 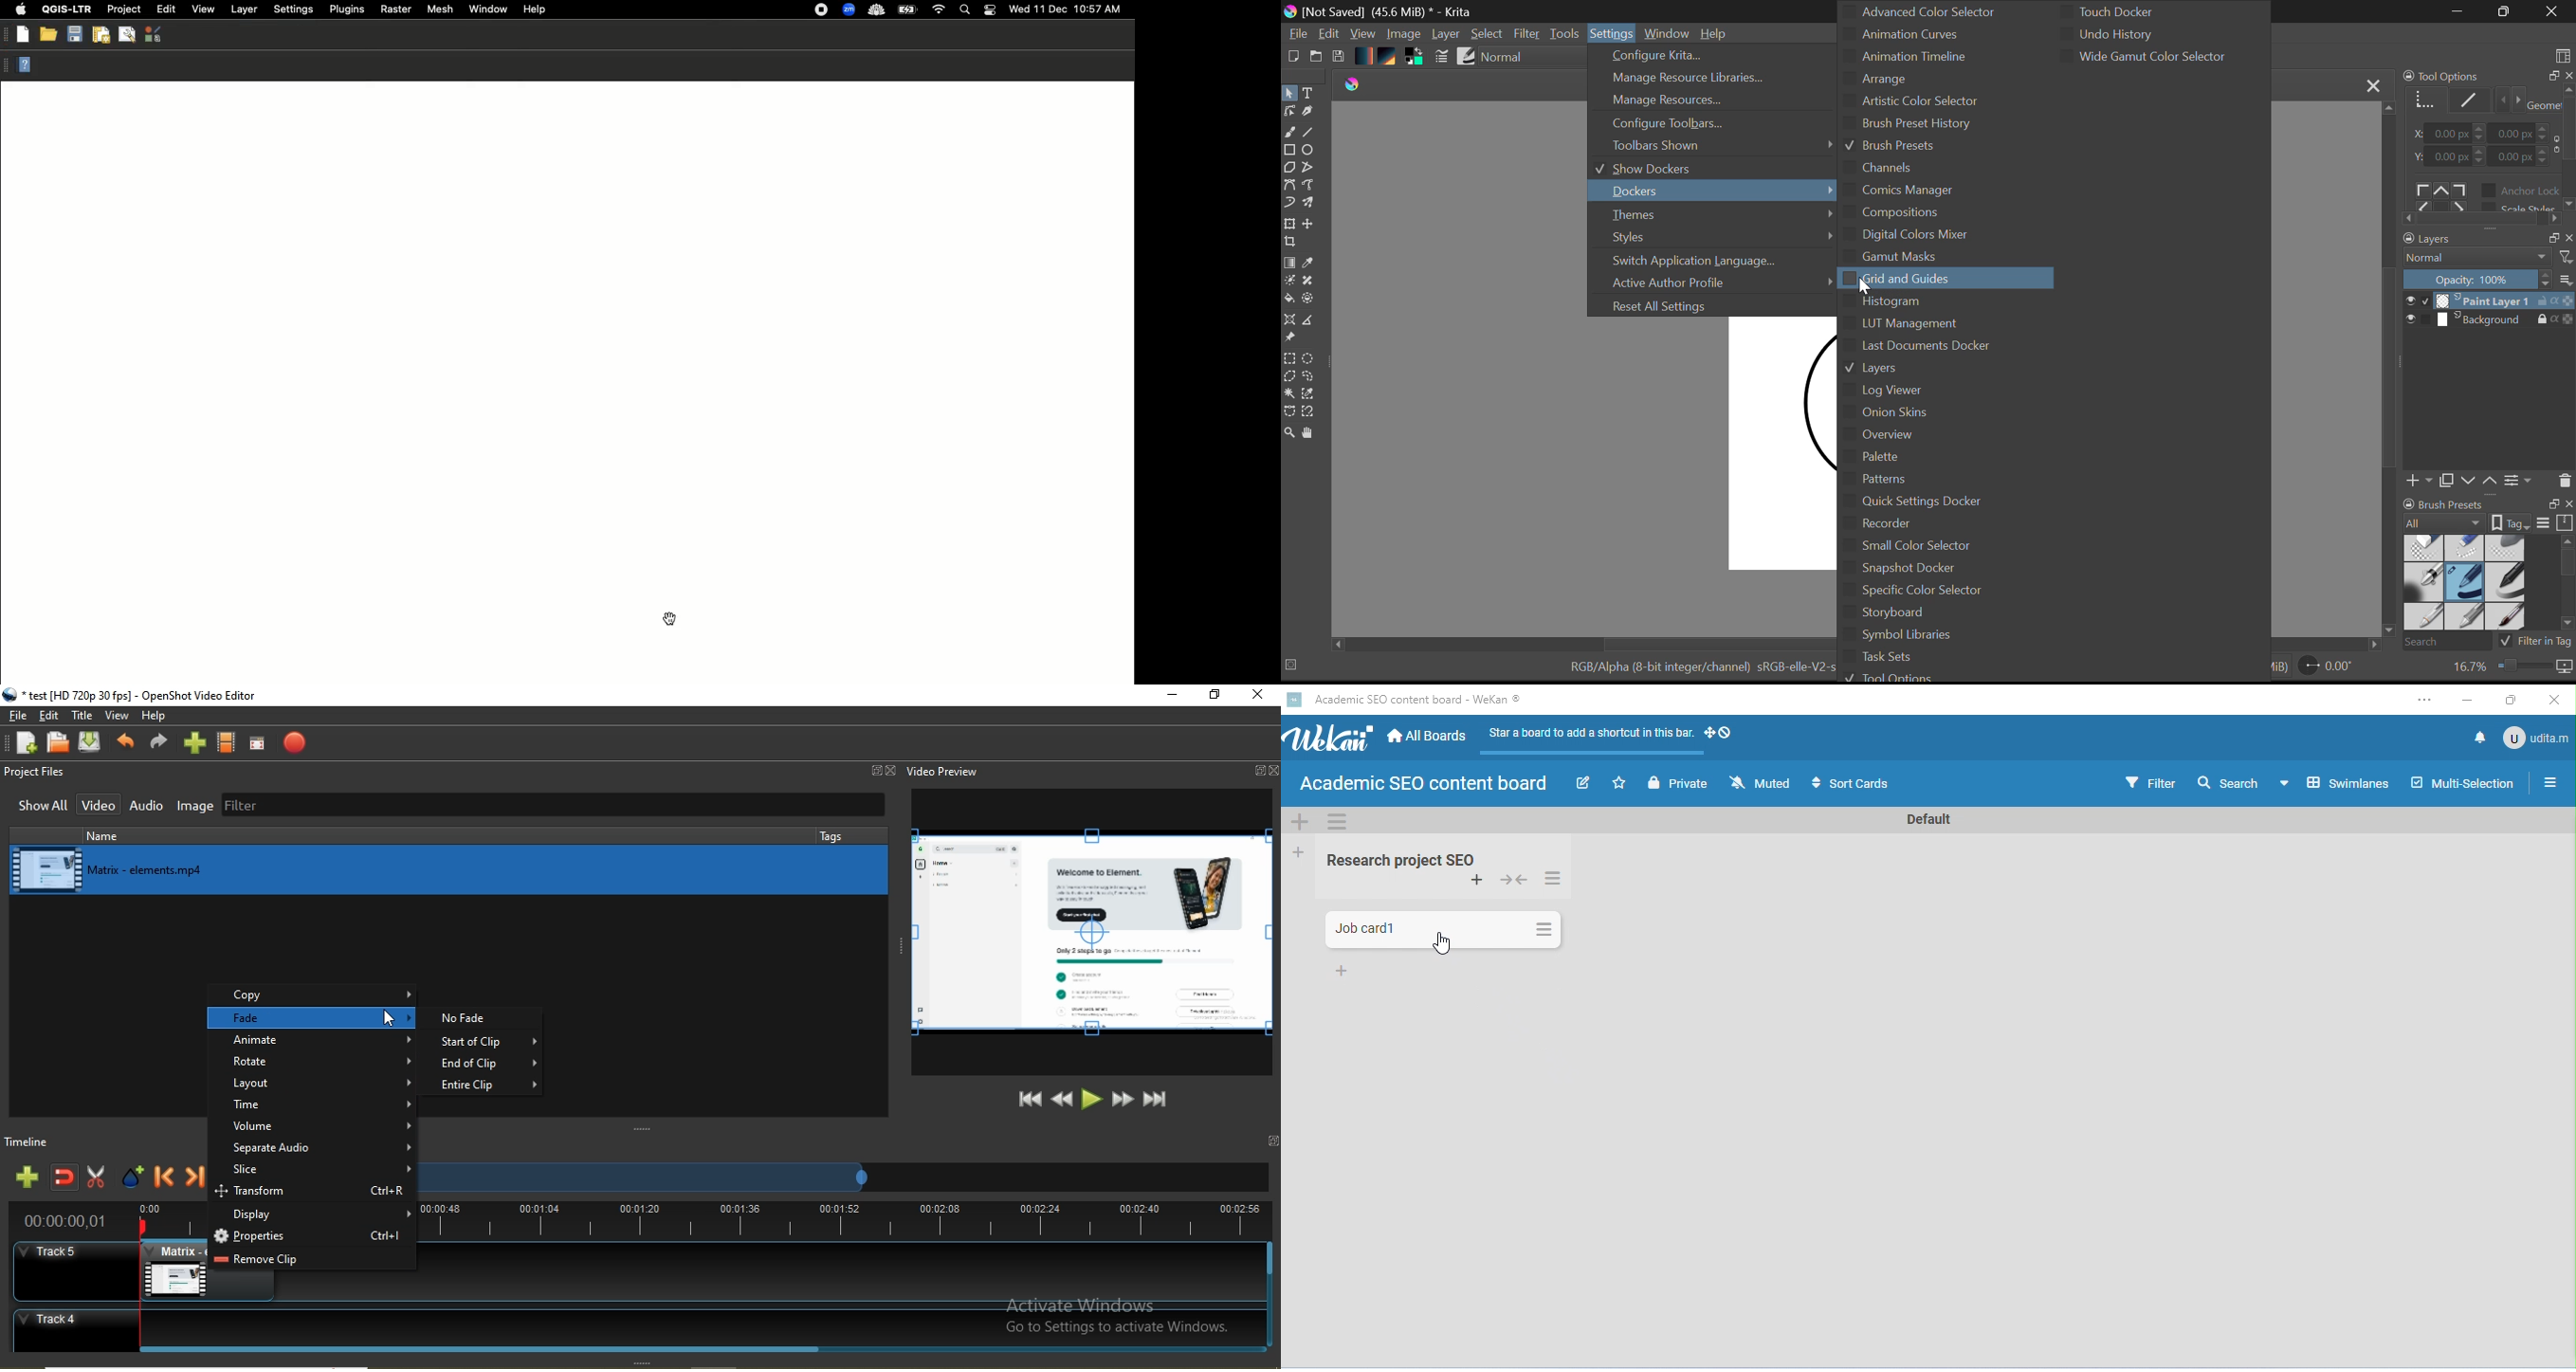 I want to click on Line, so click(x=1310, y=132).